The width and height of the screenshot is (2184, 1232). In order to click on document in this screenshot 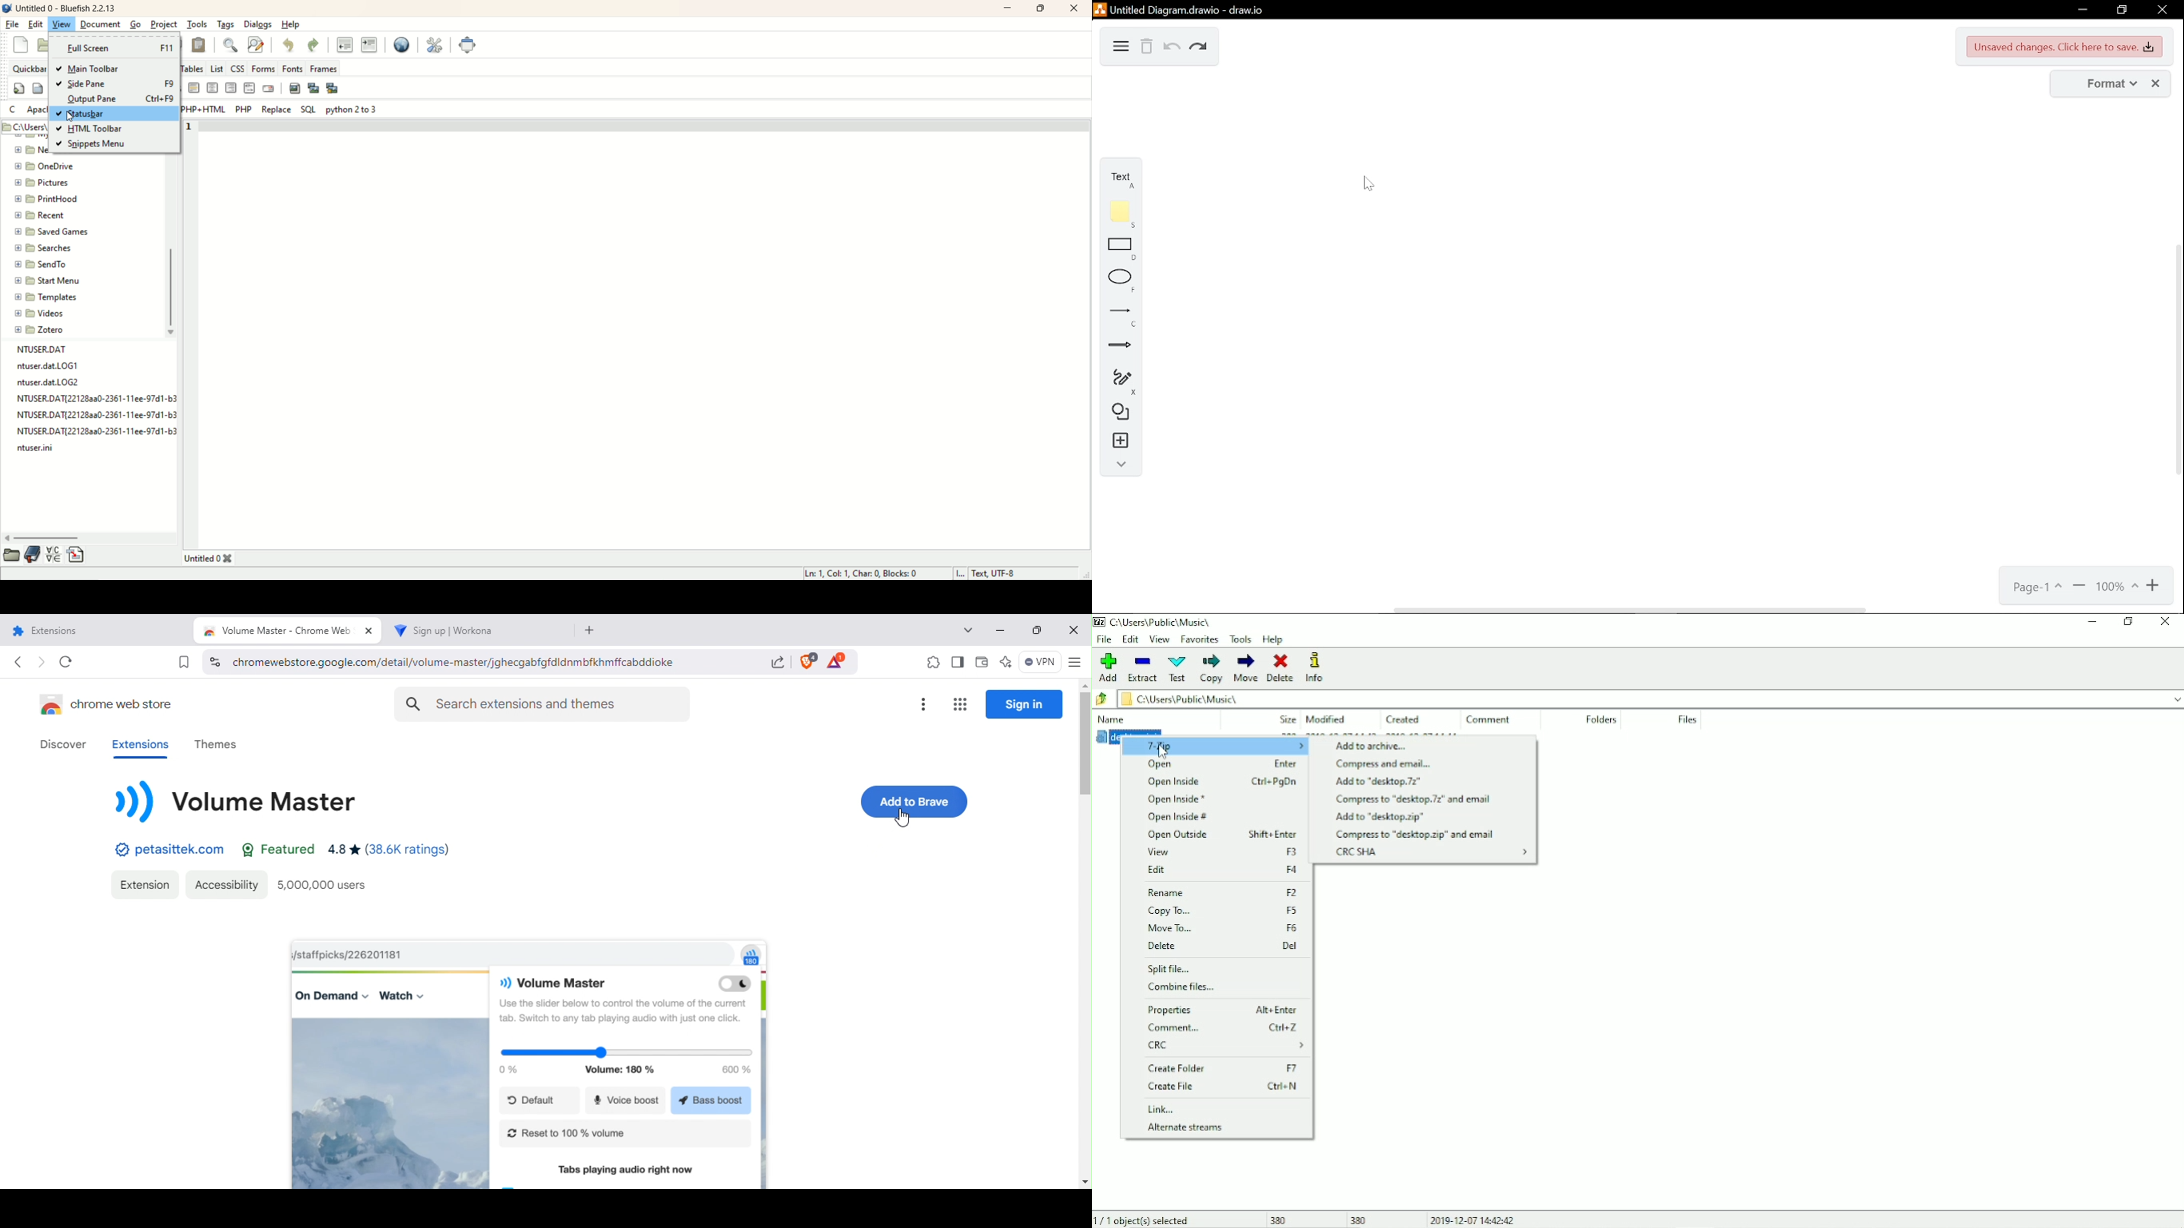, I will do `click(99, 24)`.